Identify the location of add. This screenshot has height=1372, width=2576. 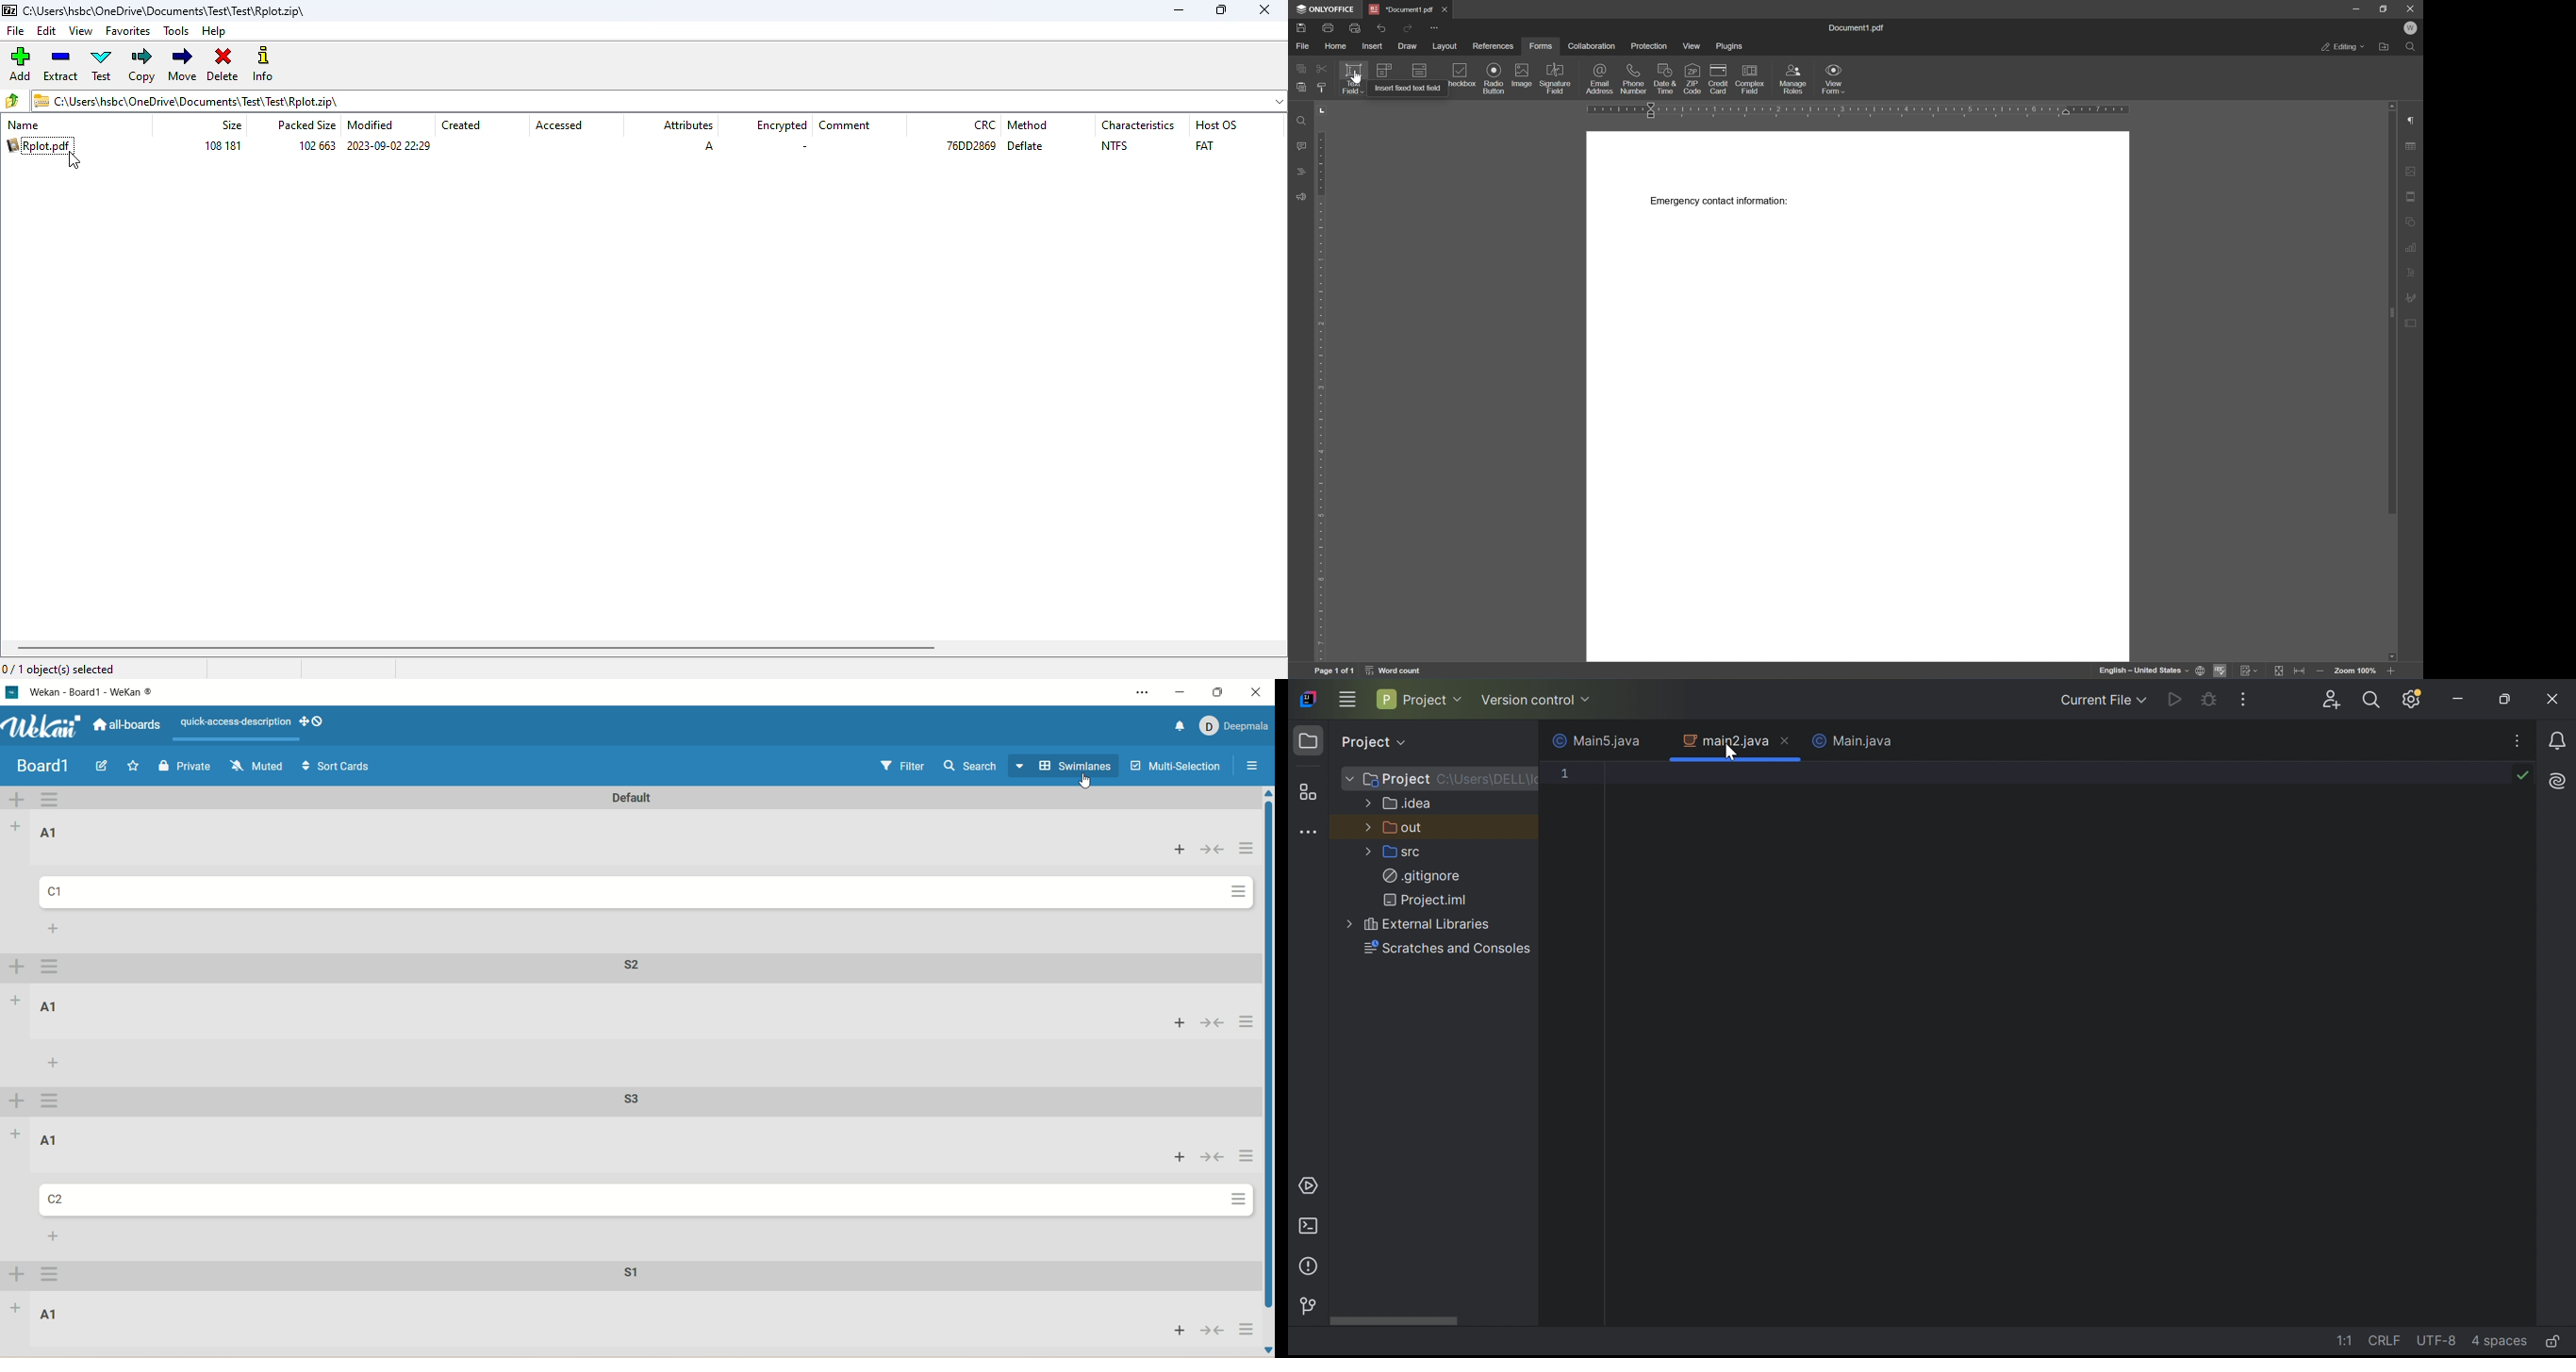
(1176, 1024).